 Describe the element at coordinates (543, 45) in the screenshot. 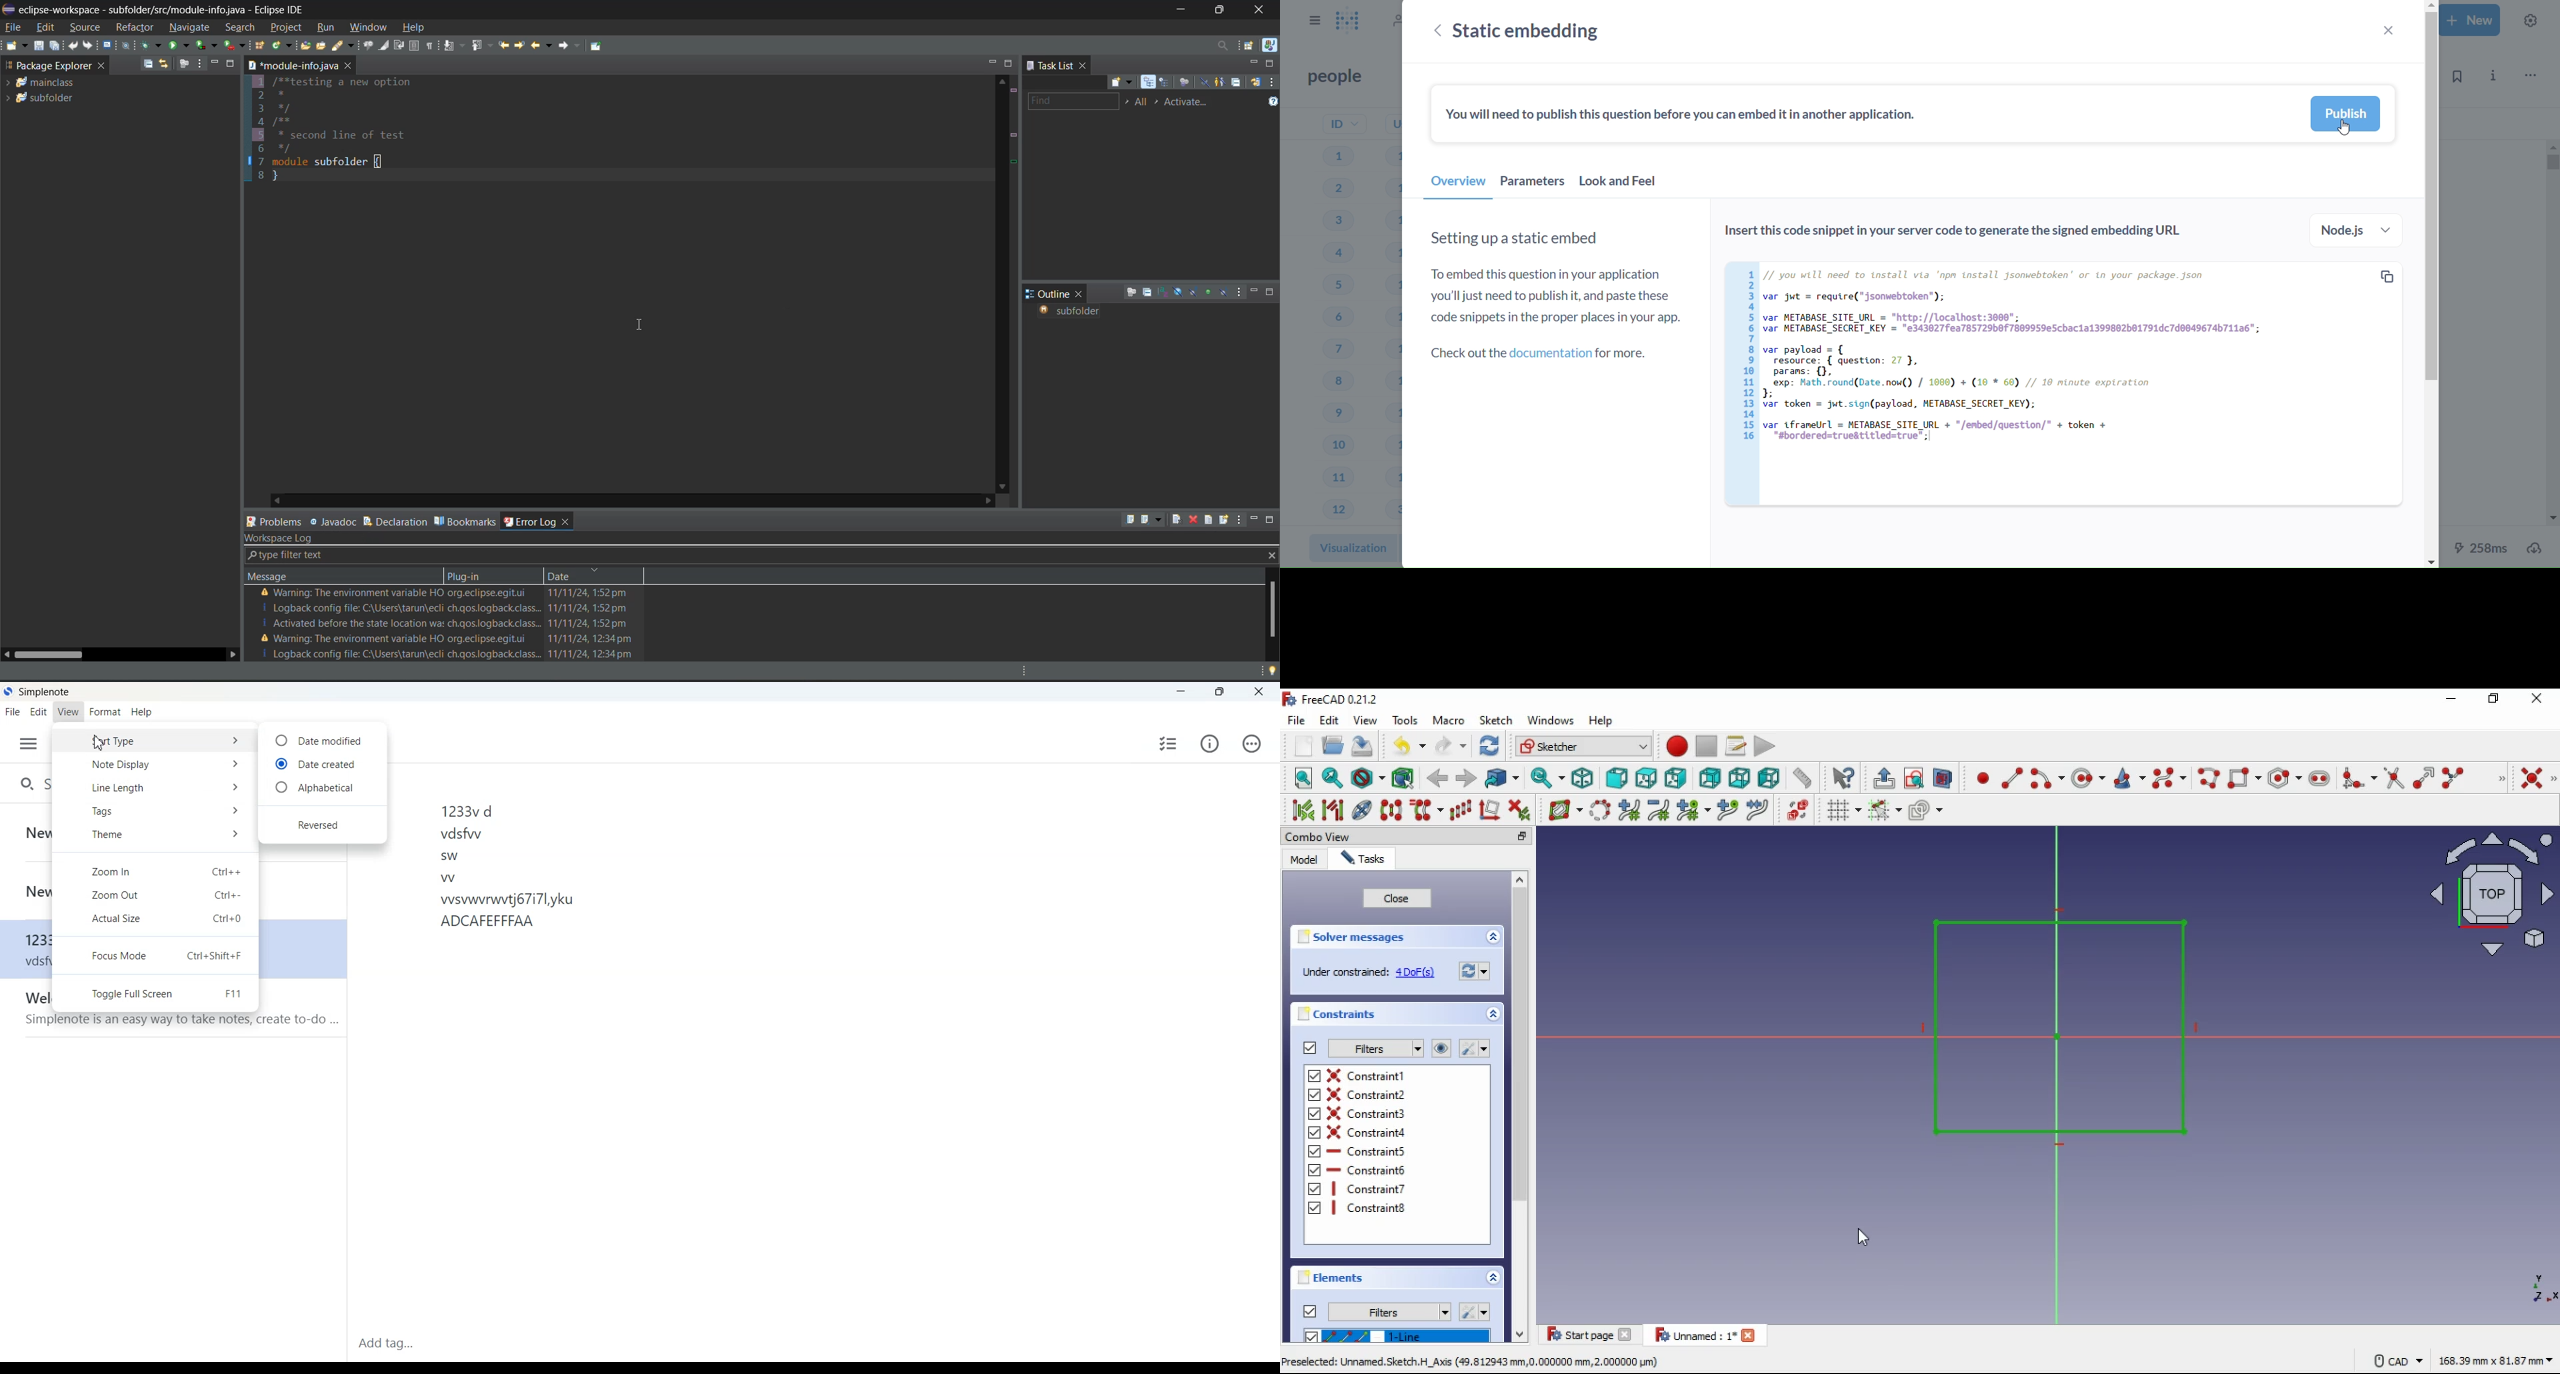

I see `back` at that location.